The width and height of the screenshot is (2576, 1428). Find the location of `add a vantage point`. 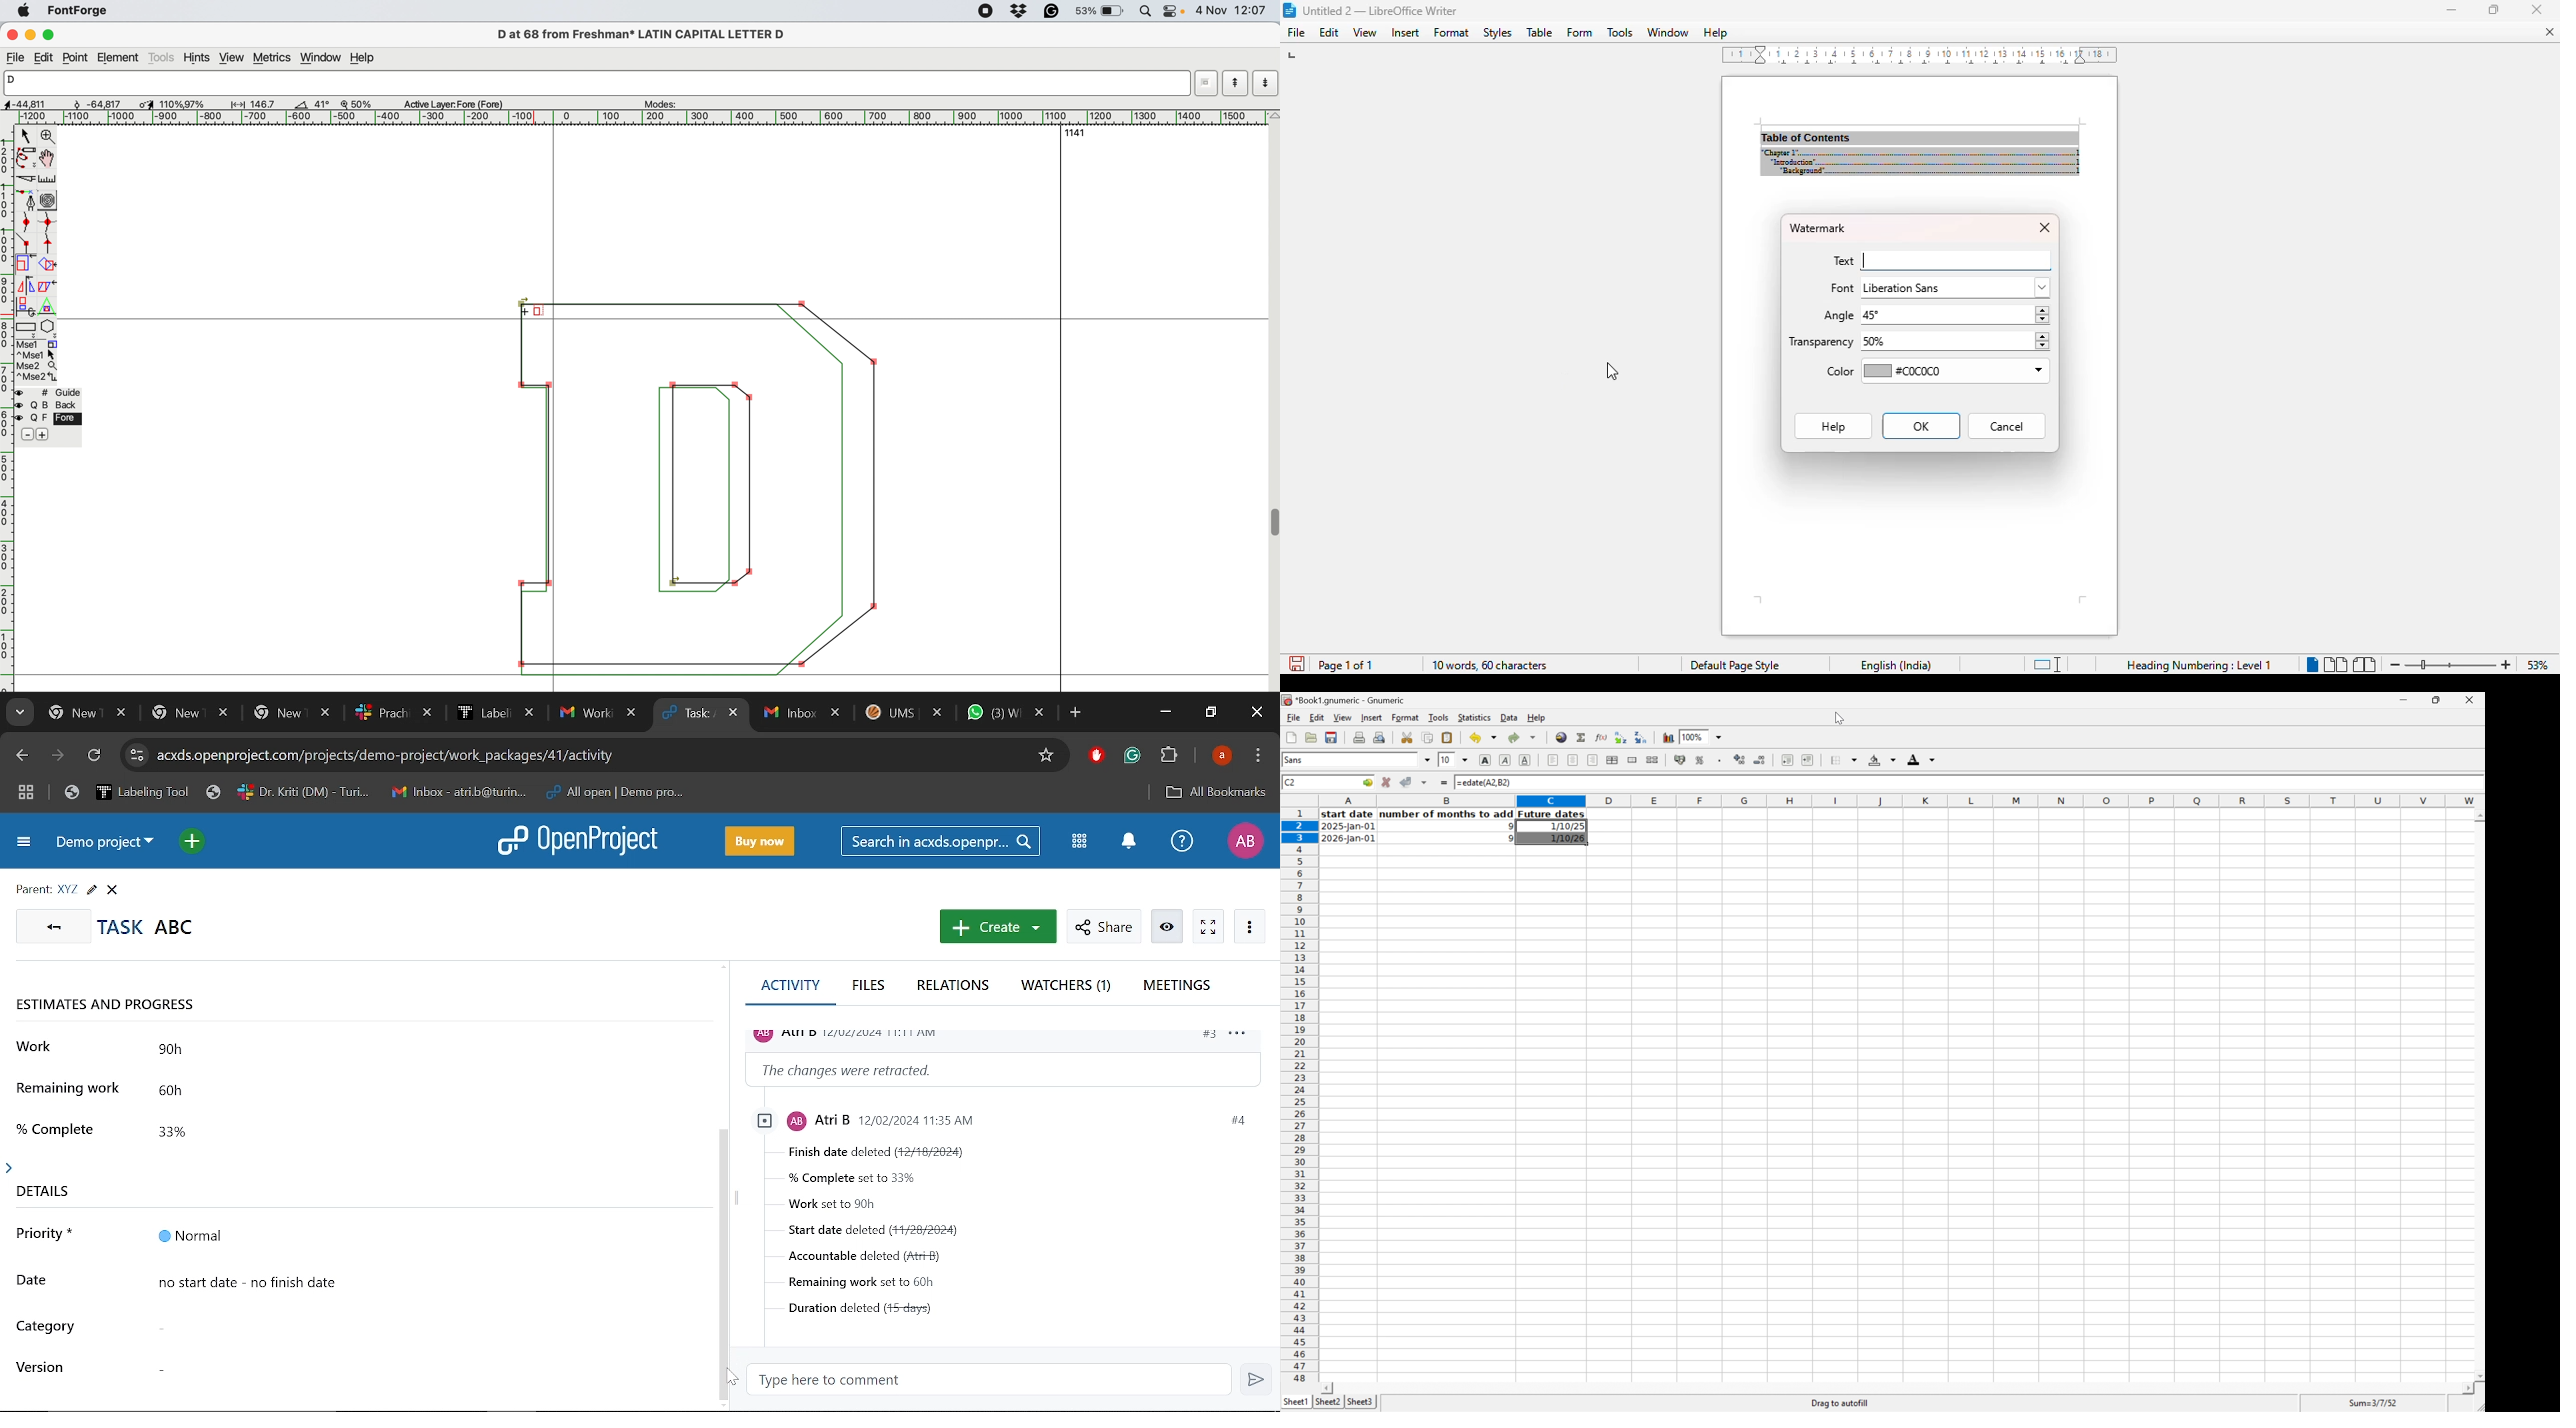

add a vantage point is located at coordinates (51, 245).